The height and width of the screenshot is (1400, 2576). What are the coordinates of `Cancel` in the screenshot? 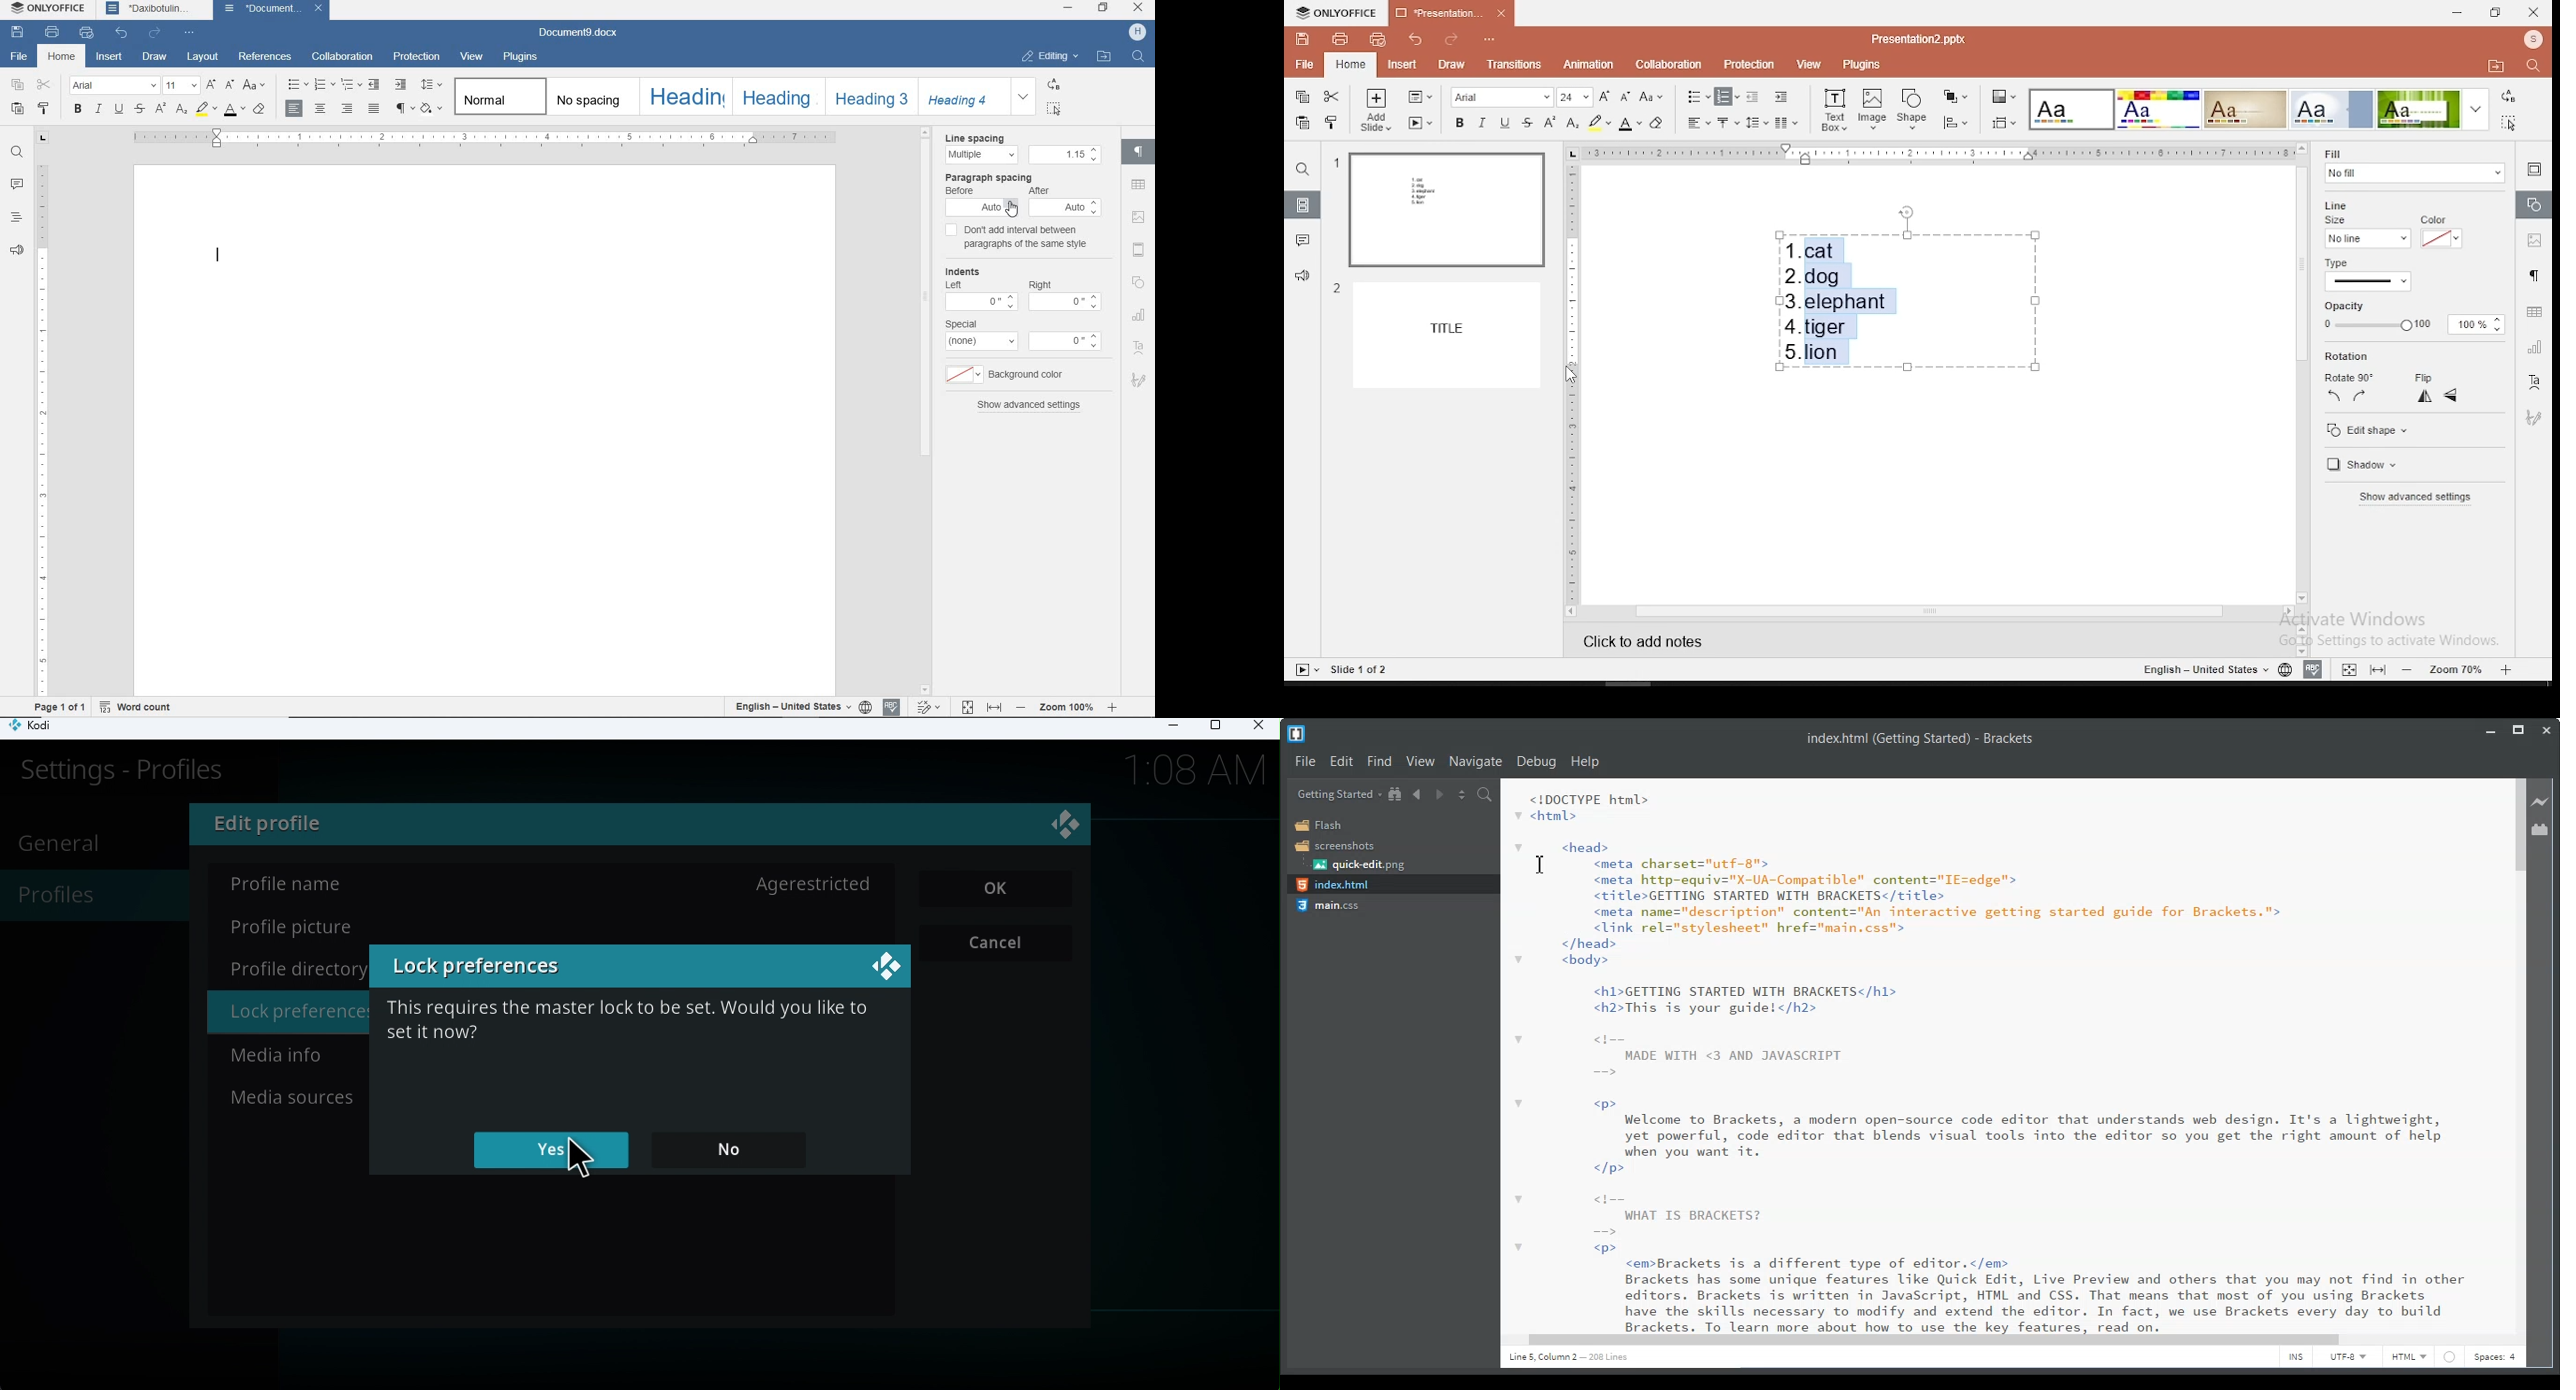 It's located at (999, 944).